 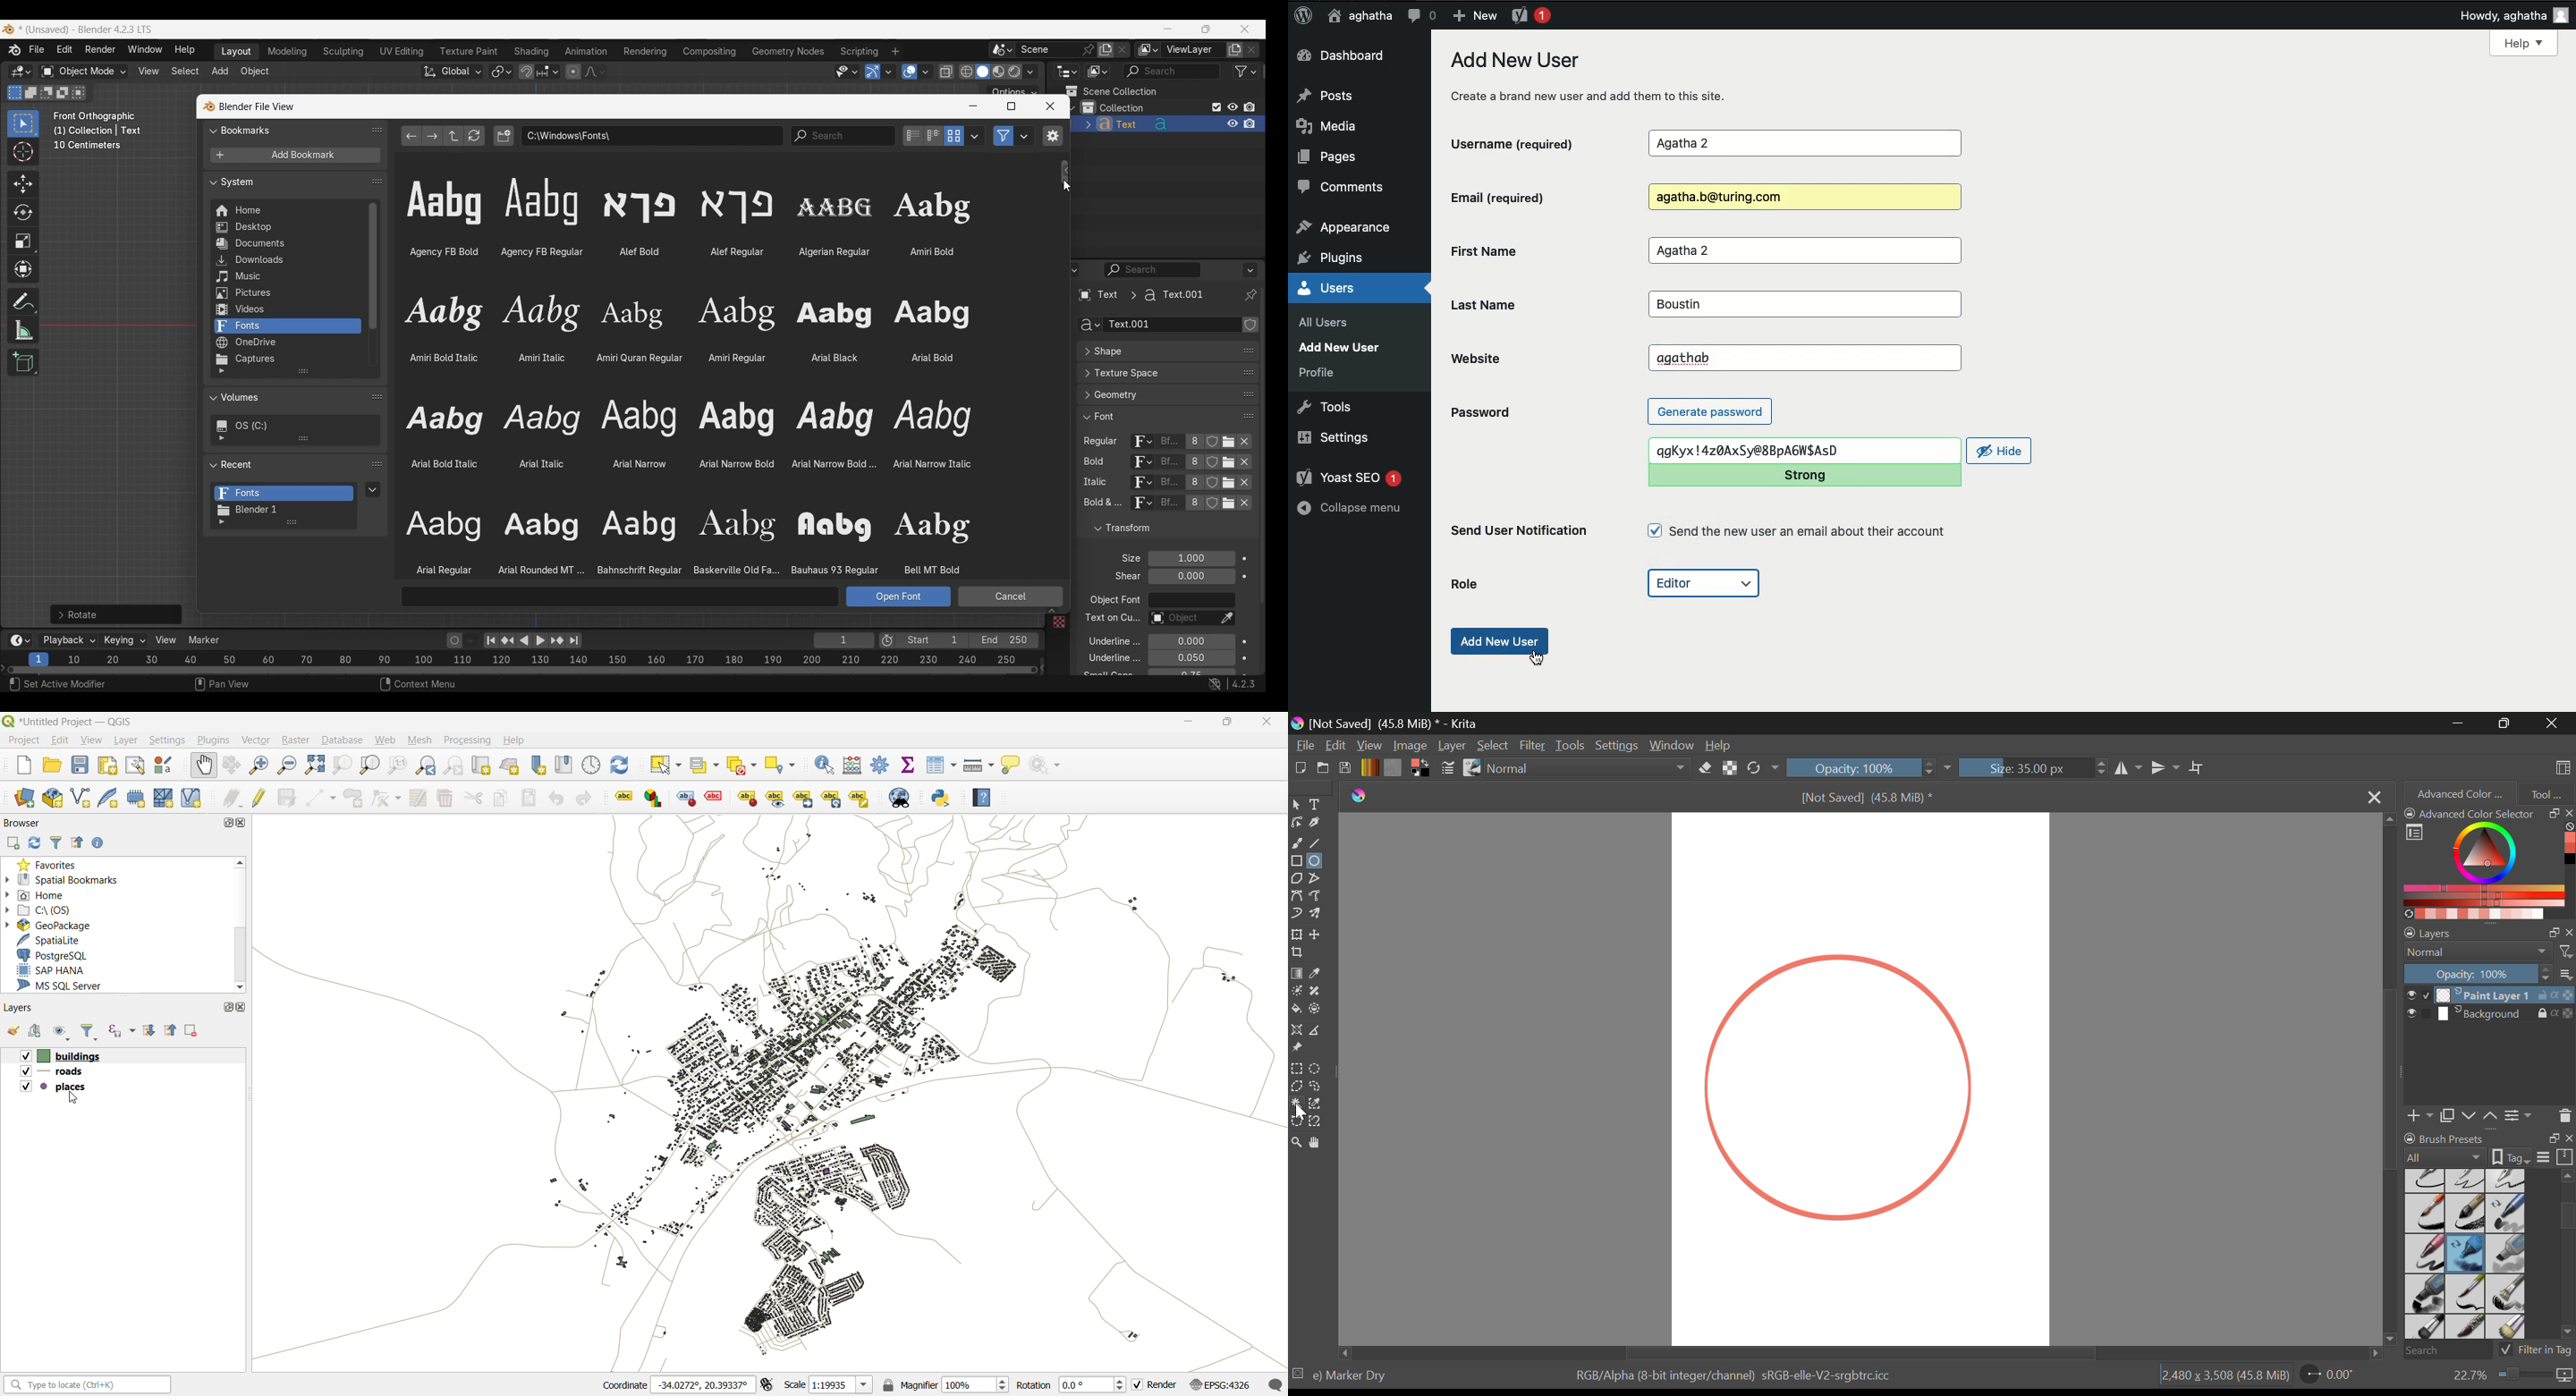 What do you see at coordinates (1296, 1106) in the screenshot?
I see `Cursor on Continuous Selection` at bounding box center [1296, 1106].